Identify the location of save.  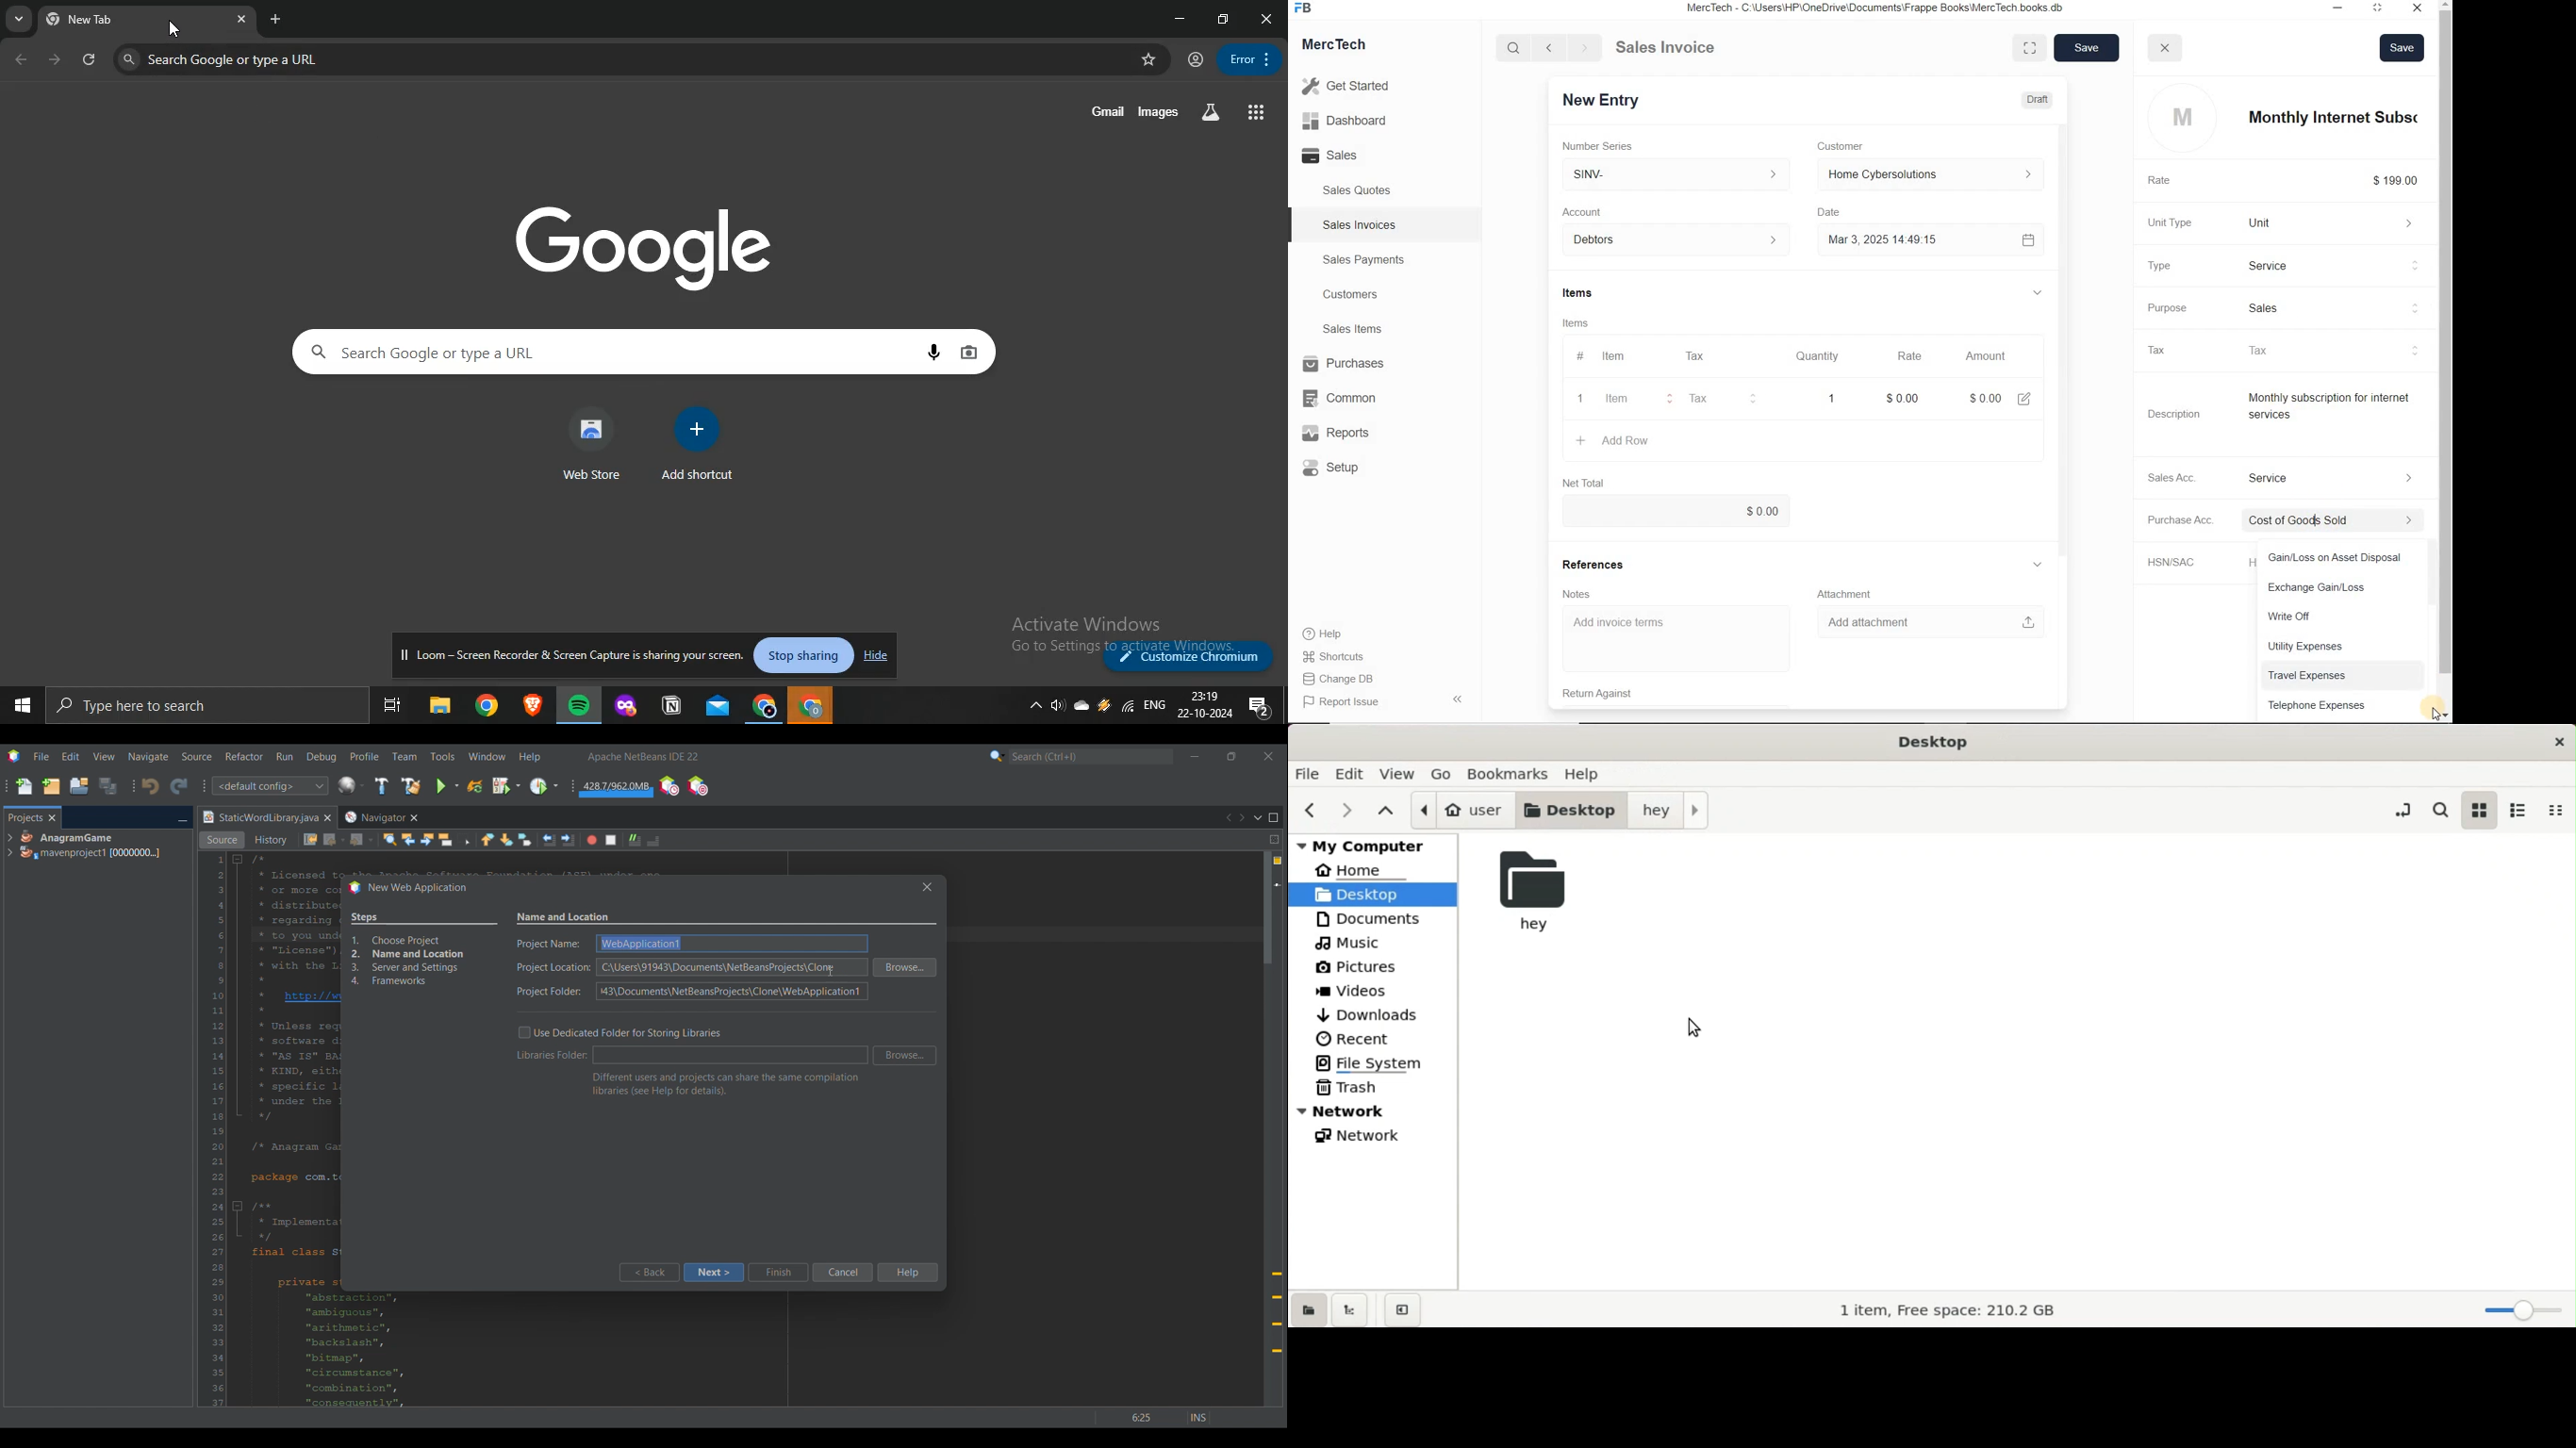
(2085, 49).